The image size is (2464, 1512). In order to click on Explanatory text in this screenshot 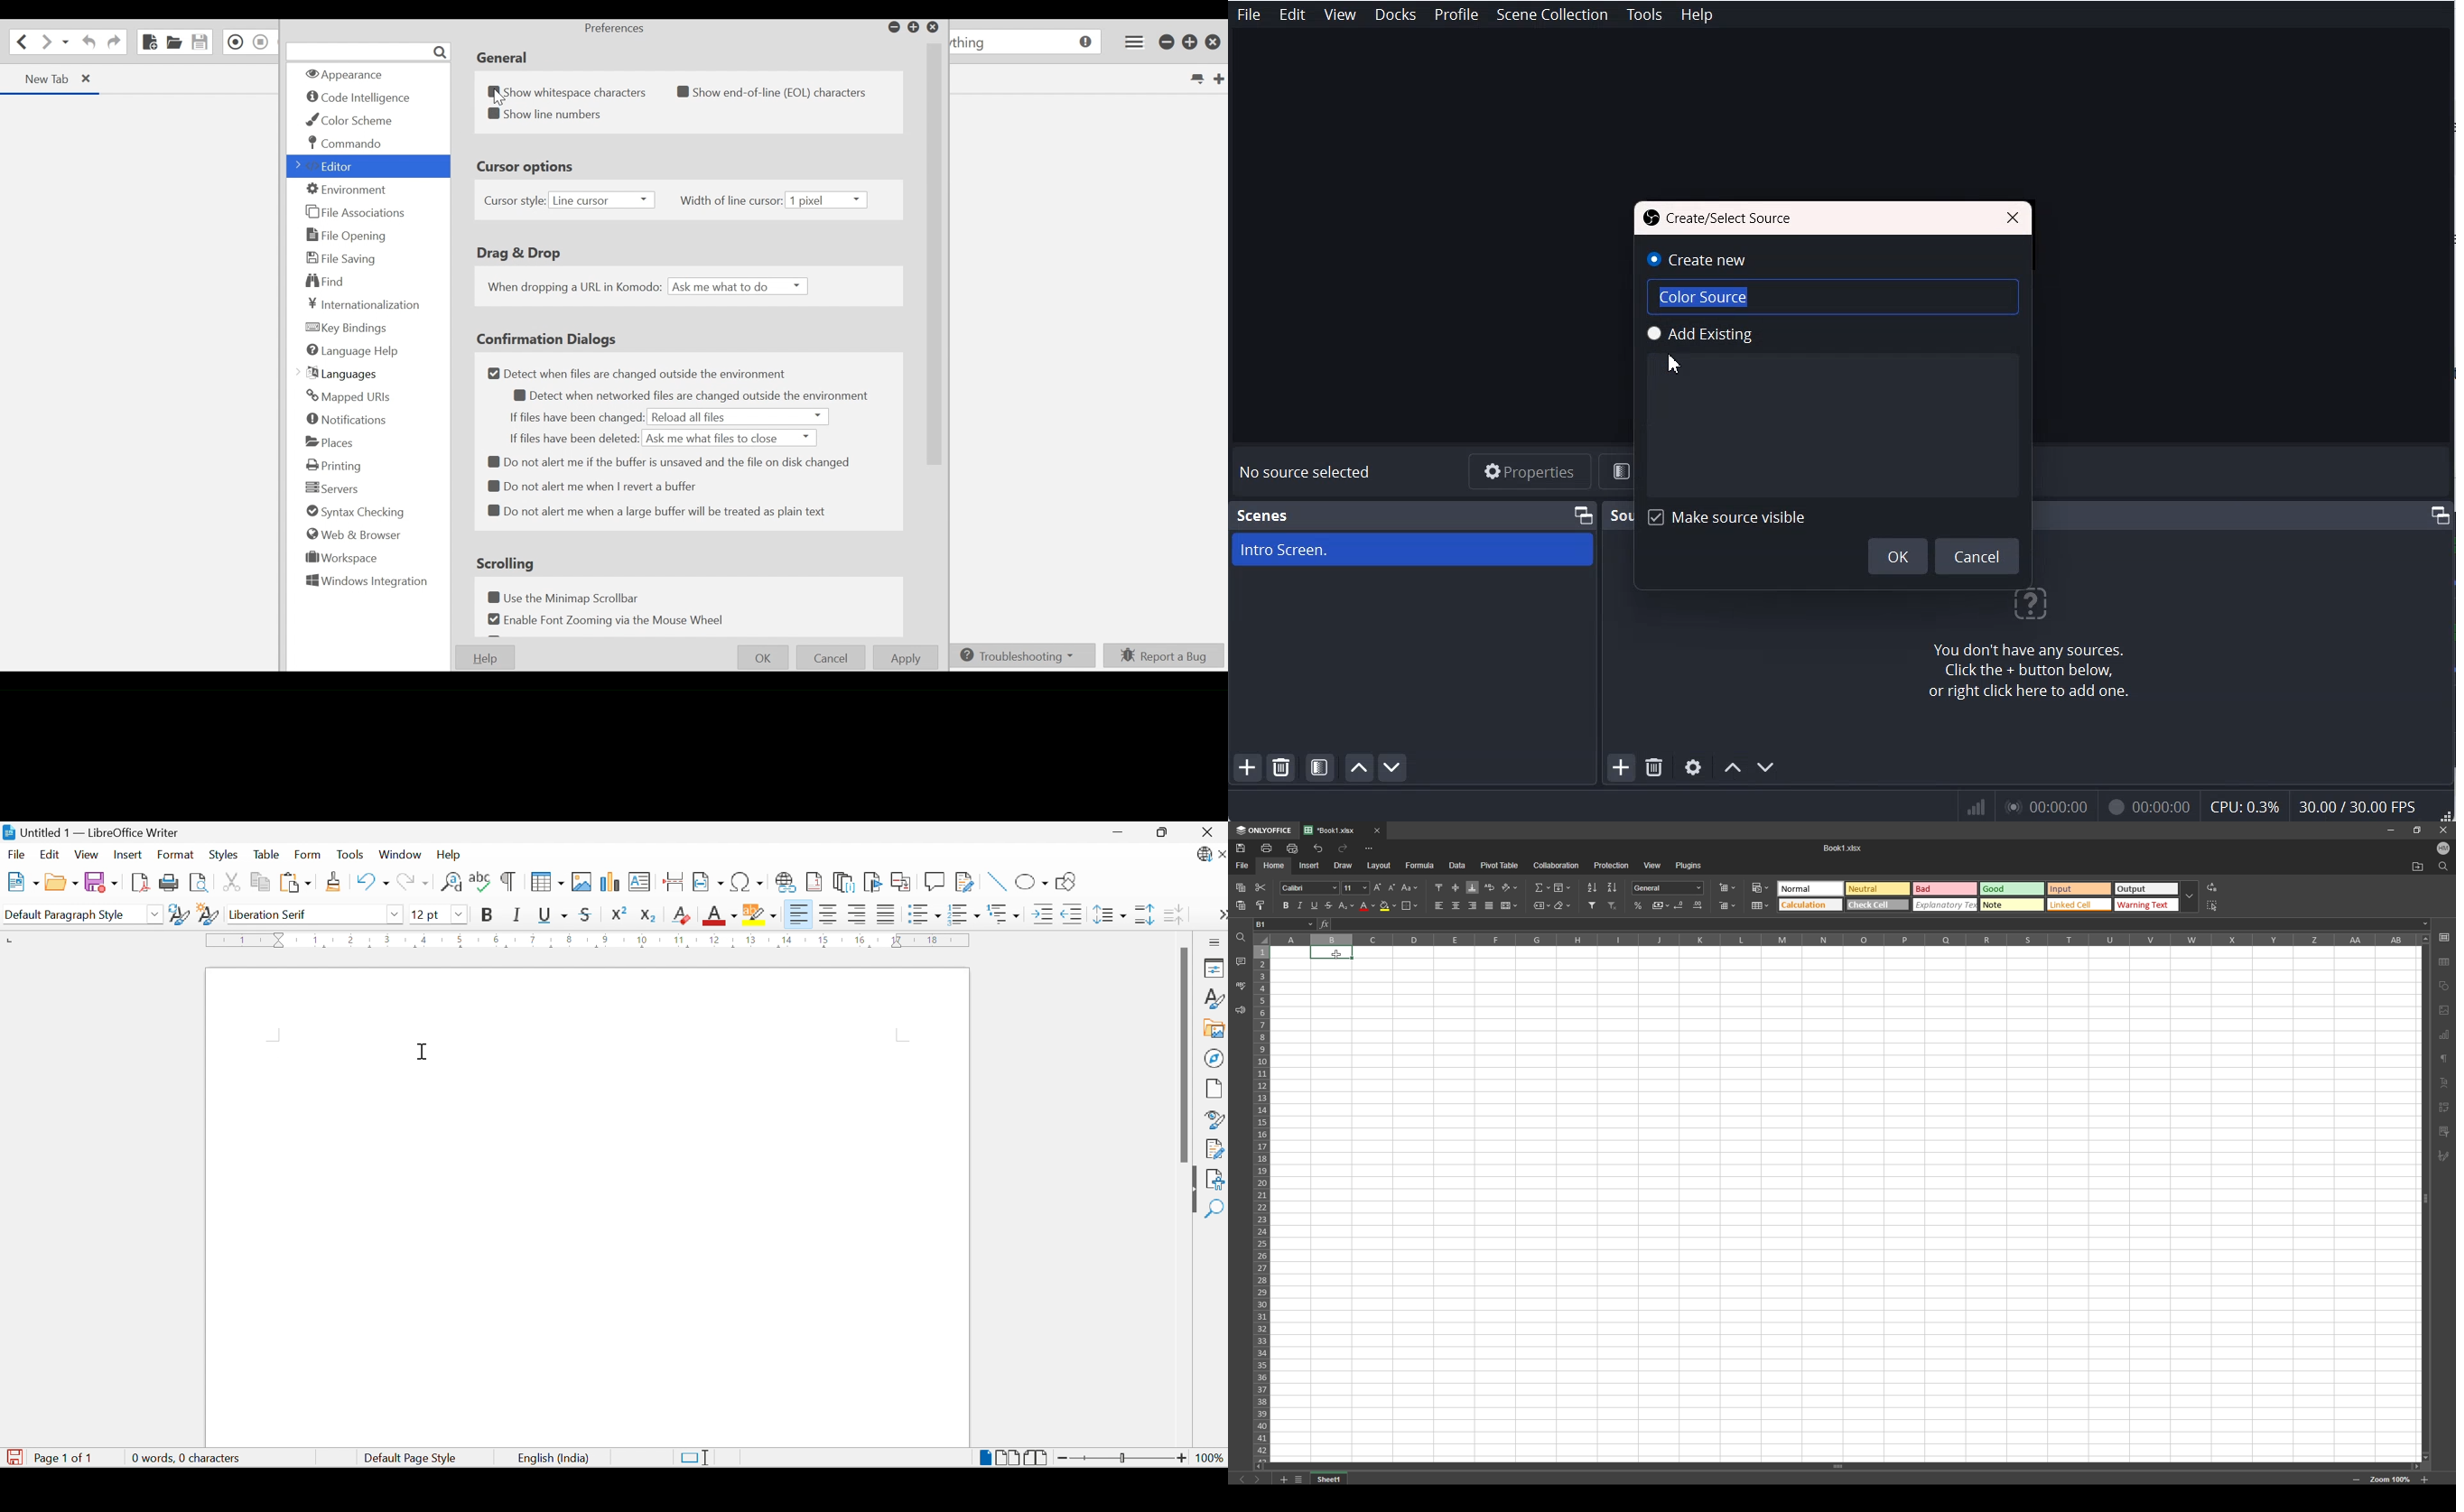, I will do `click(1946, 905)`.